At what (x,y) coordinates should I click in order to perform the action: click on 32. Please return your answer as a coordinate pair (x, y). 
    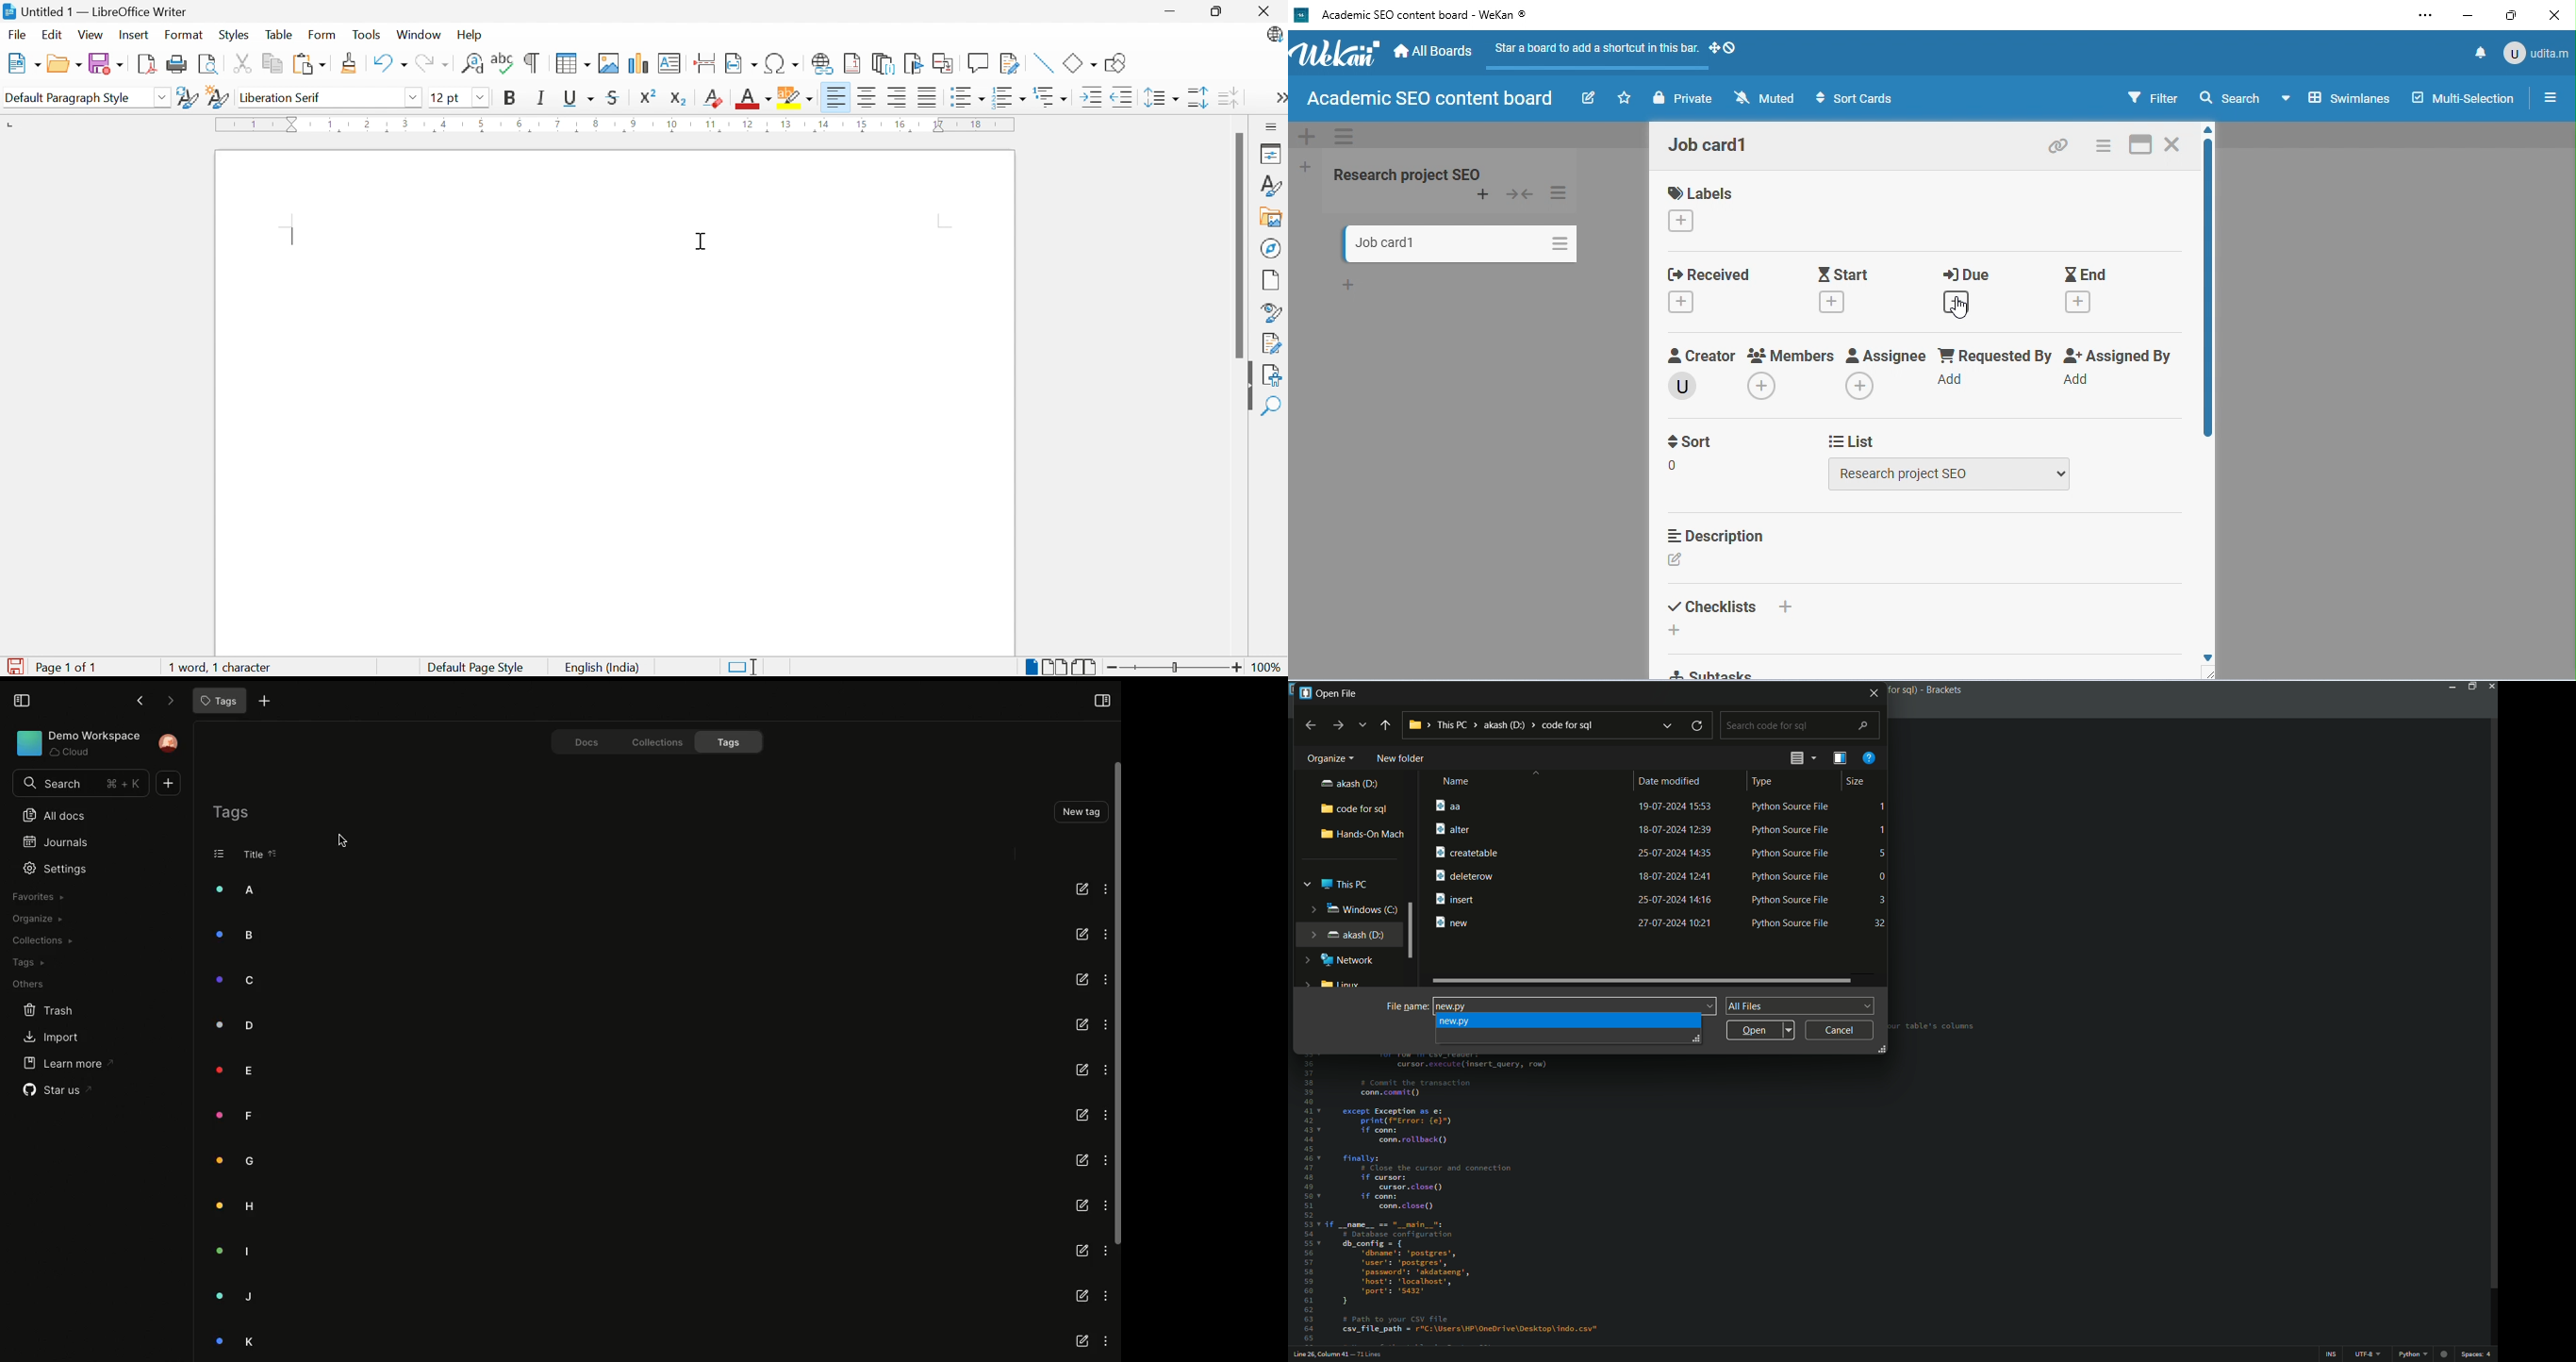
    Looking at the image, I should click on (1882, 923).